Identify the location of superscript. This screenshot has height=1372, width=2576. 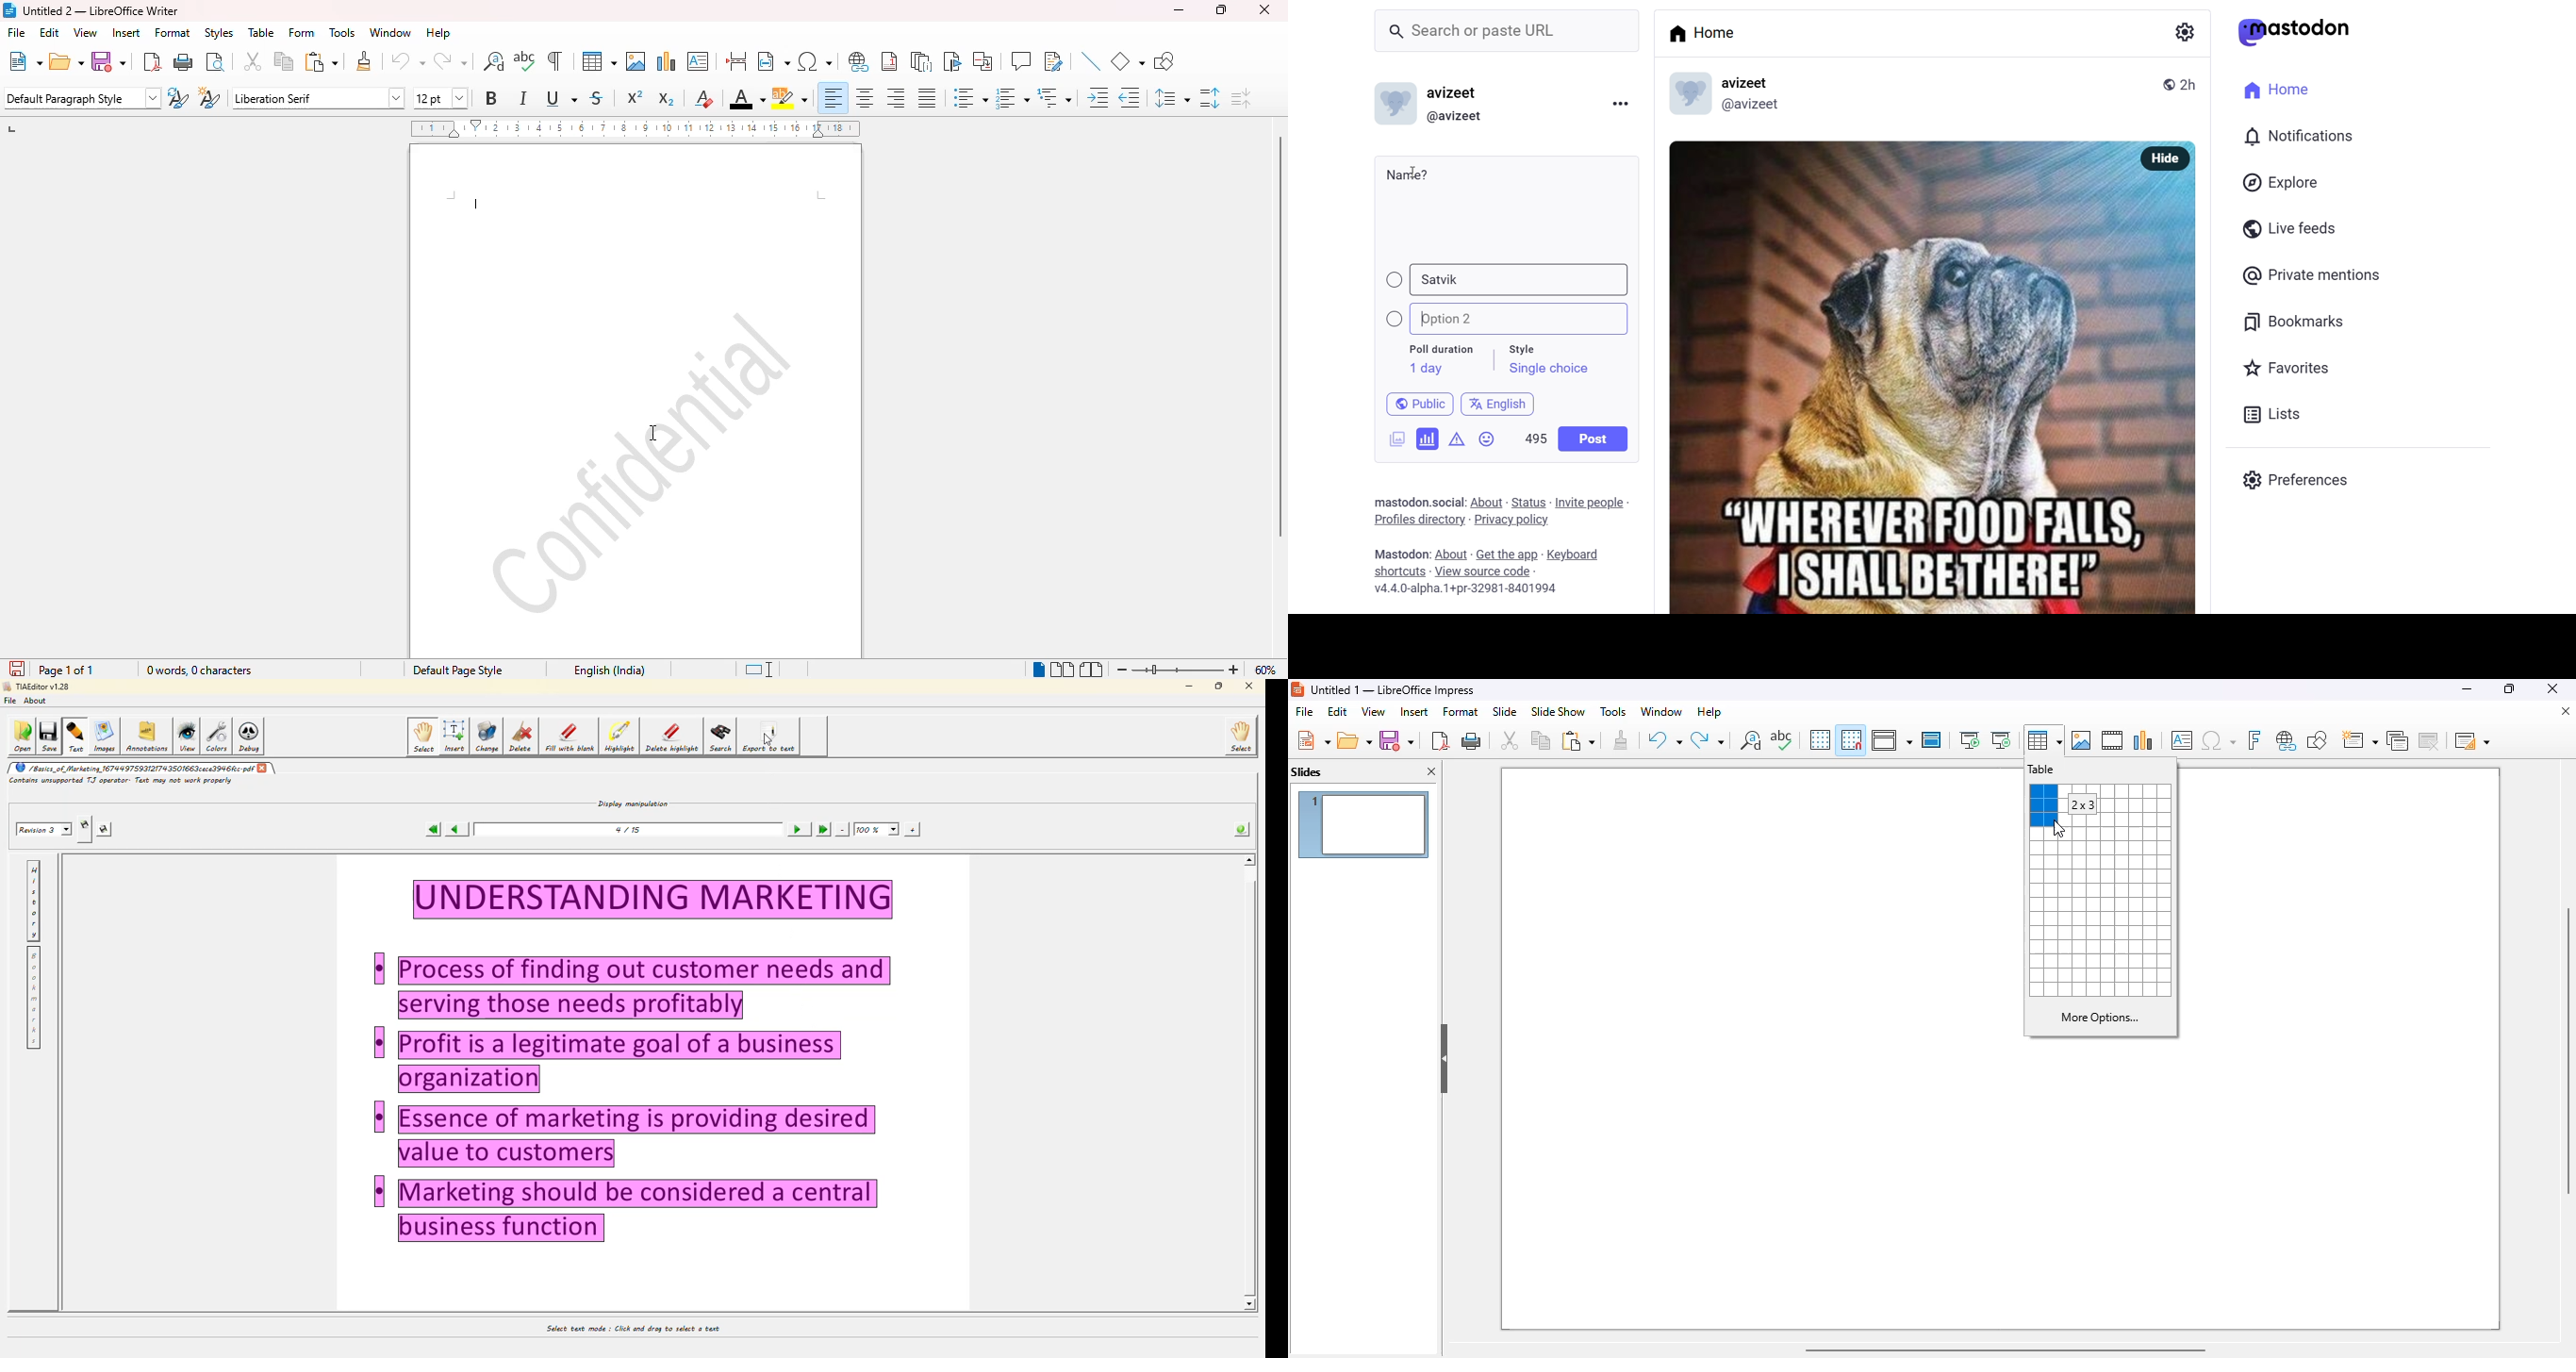
(635, 96).